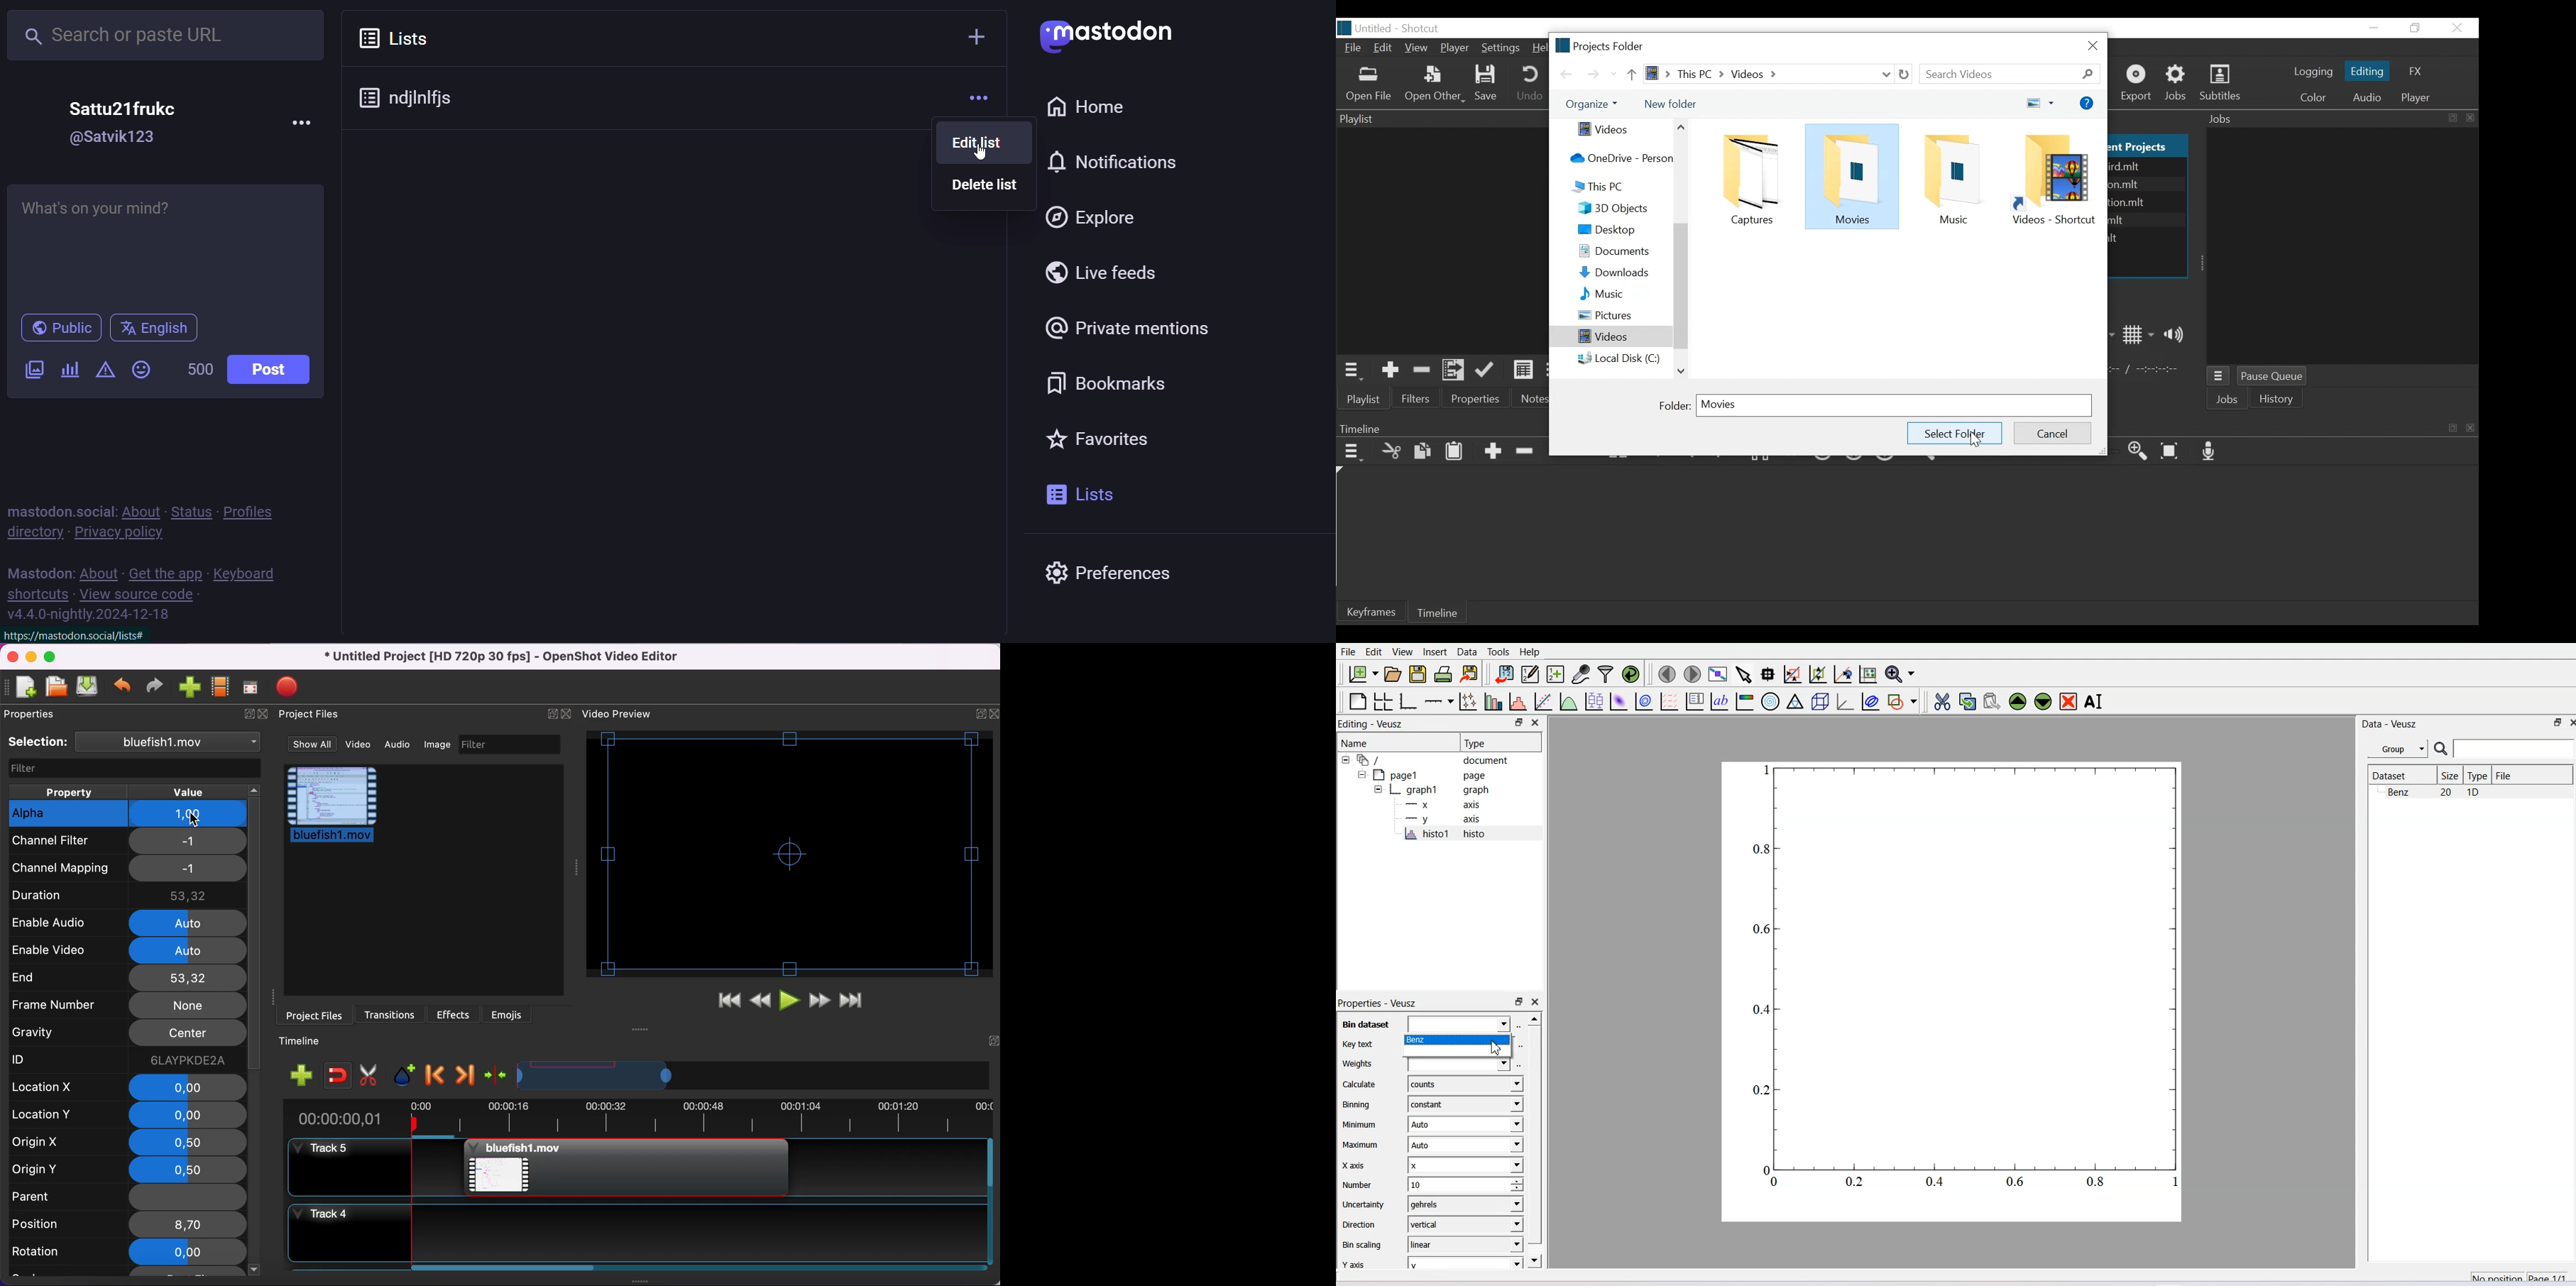  Describe the element at coordinates (2375, 27) in the screenshot. I see `minimize` at that location.